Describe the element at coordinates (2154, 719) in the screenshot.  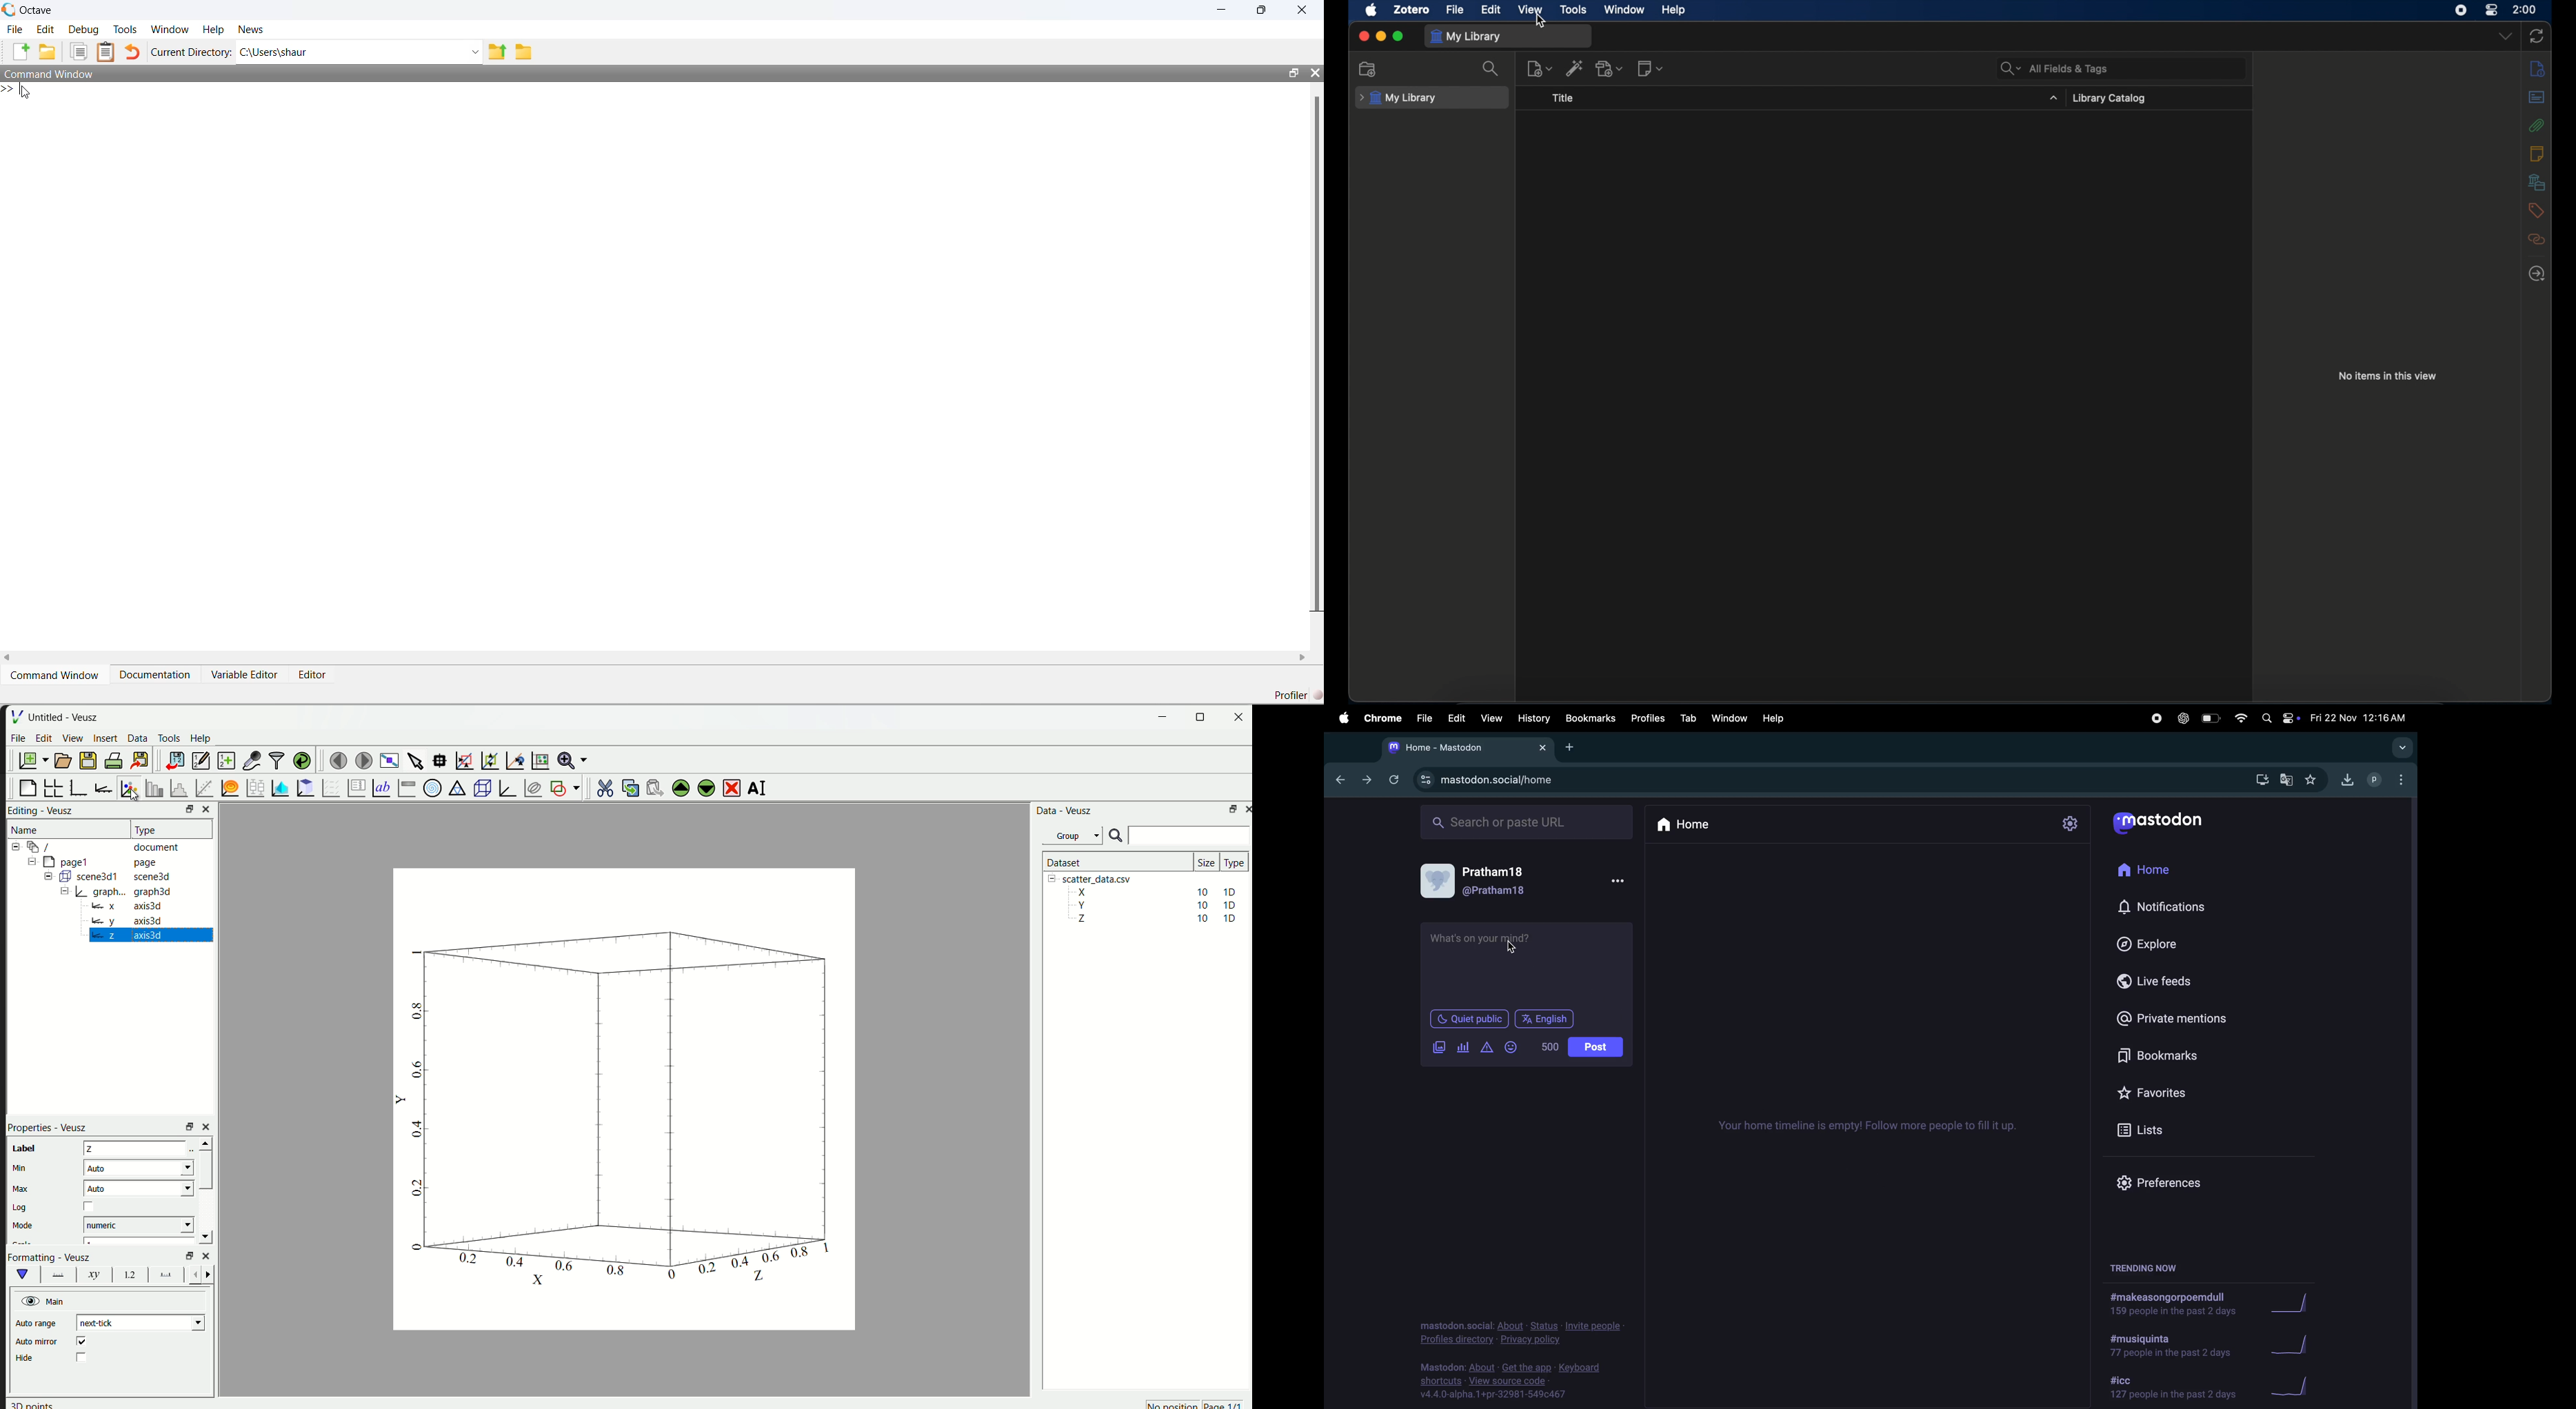
I see `record` at that location.